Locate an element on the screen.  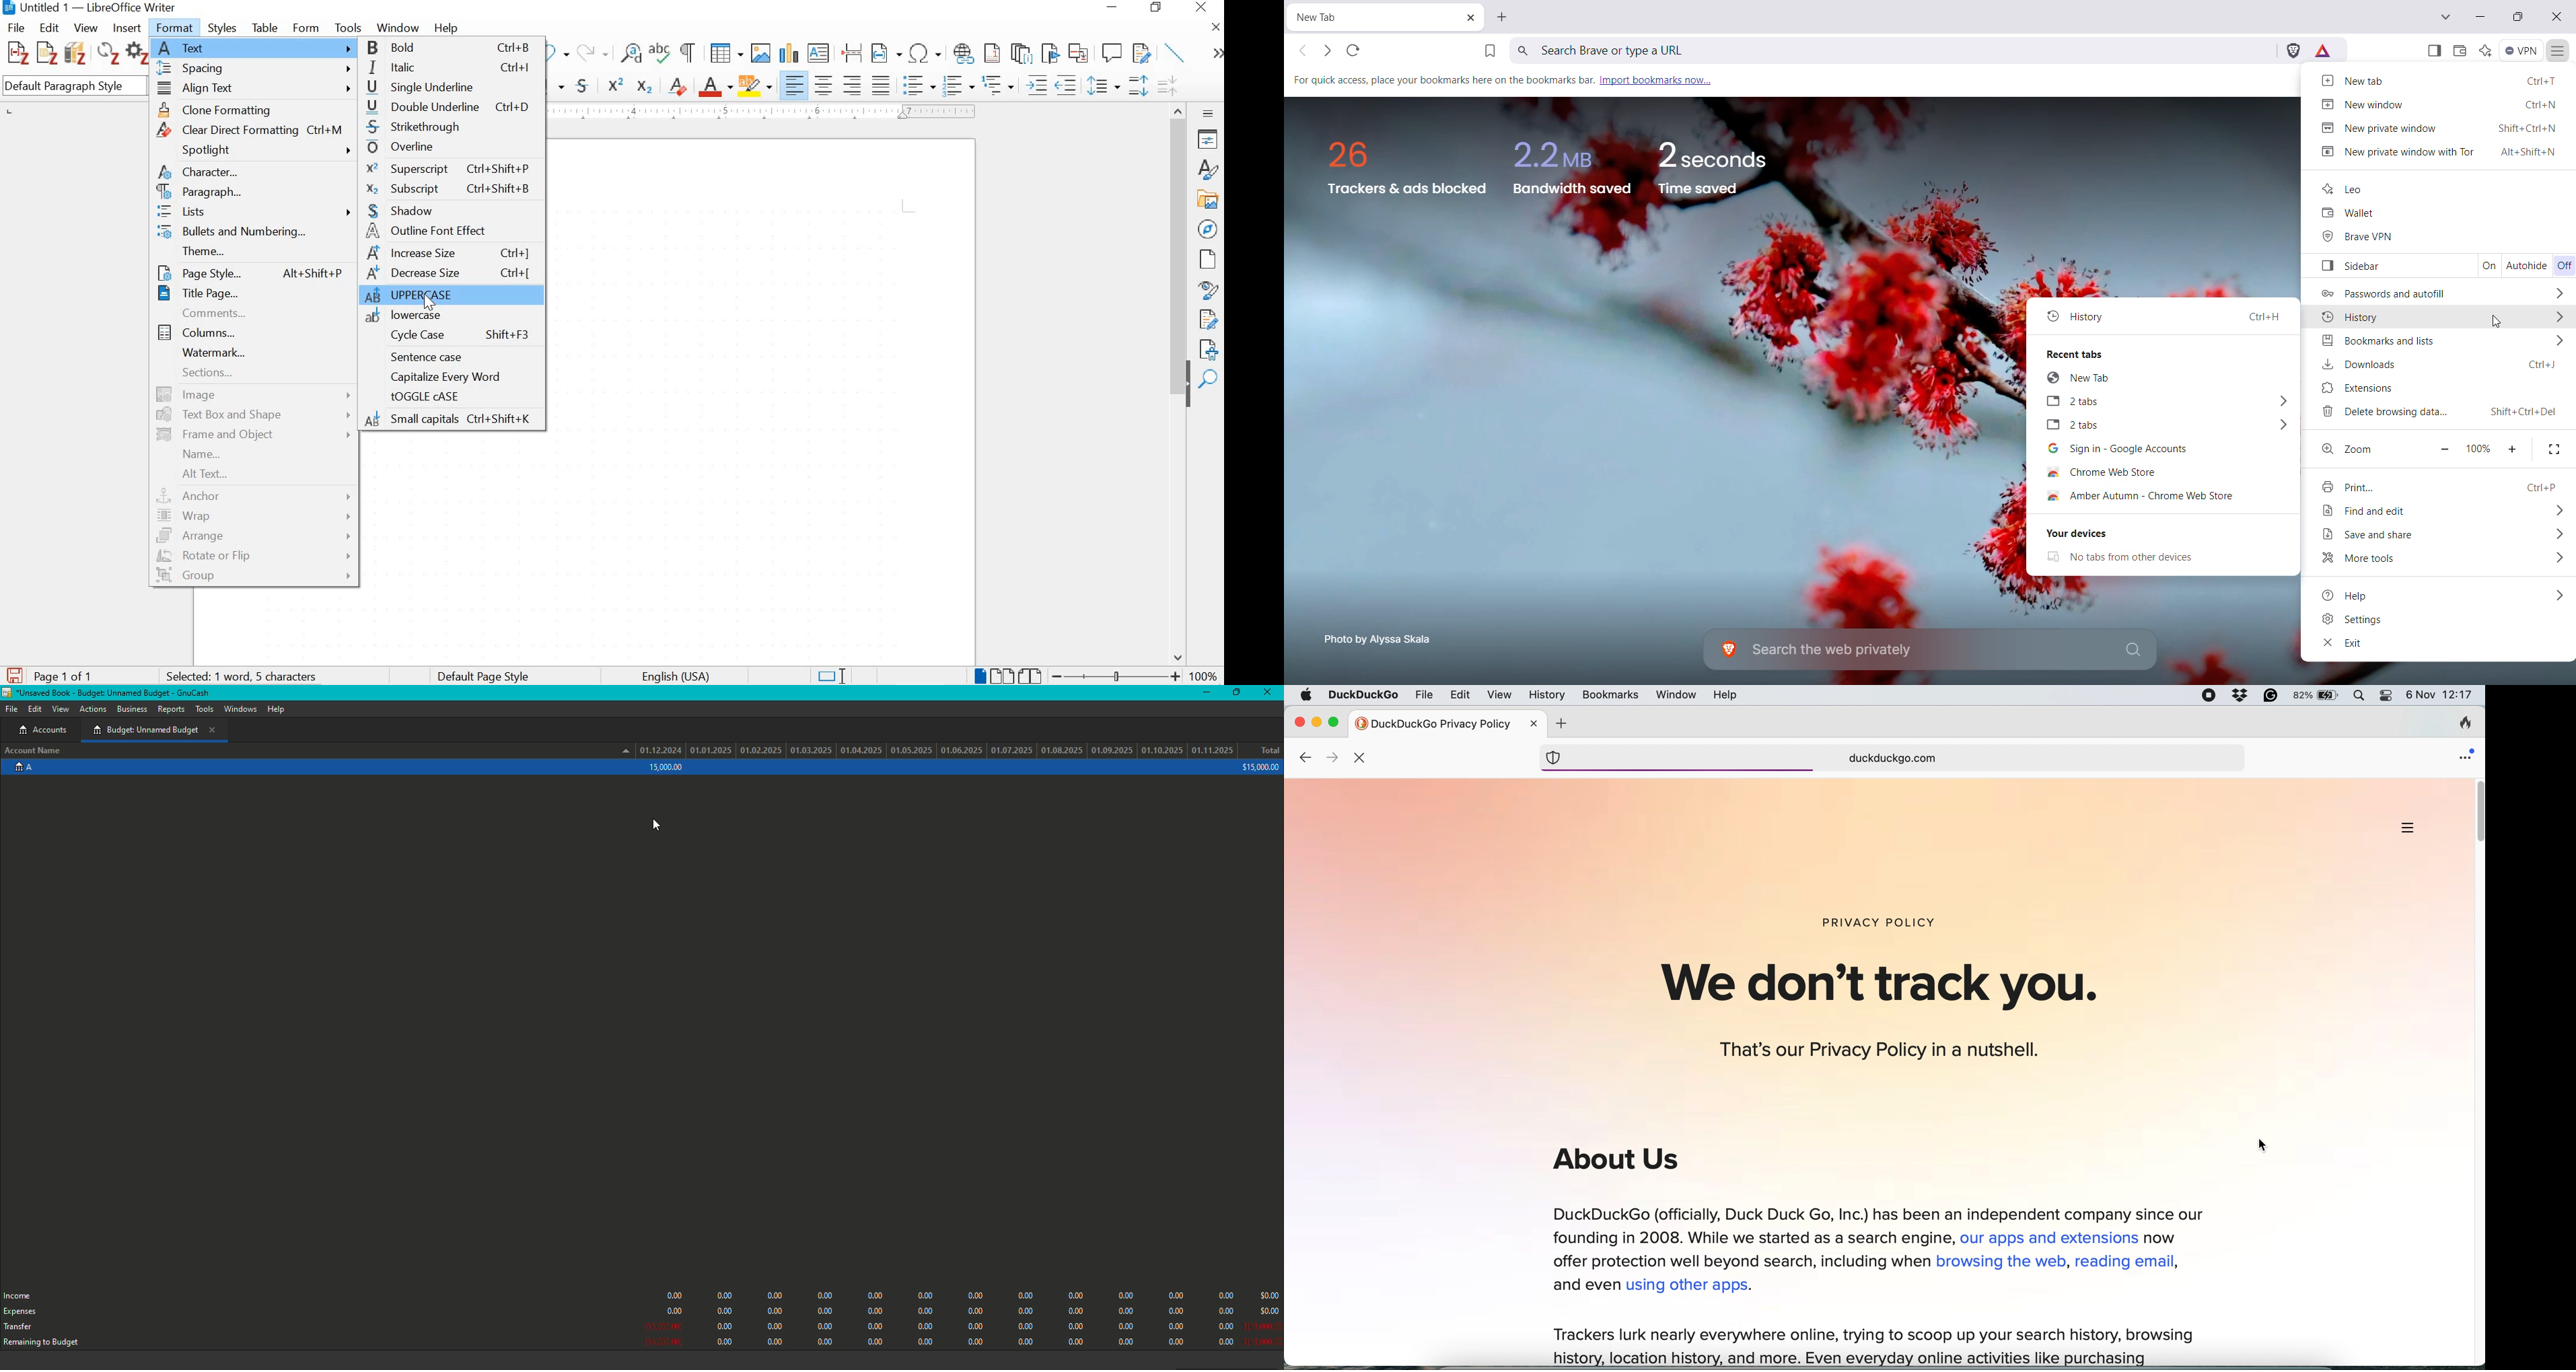
insert image is located at coordinates (760, 52).